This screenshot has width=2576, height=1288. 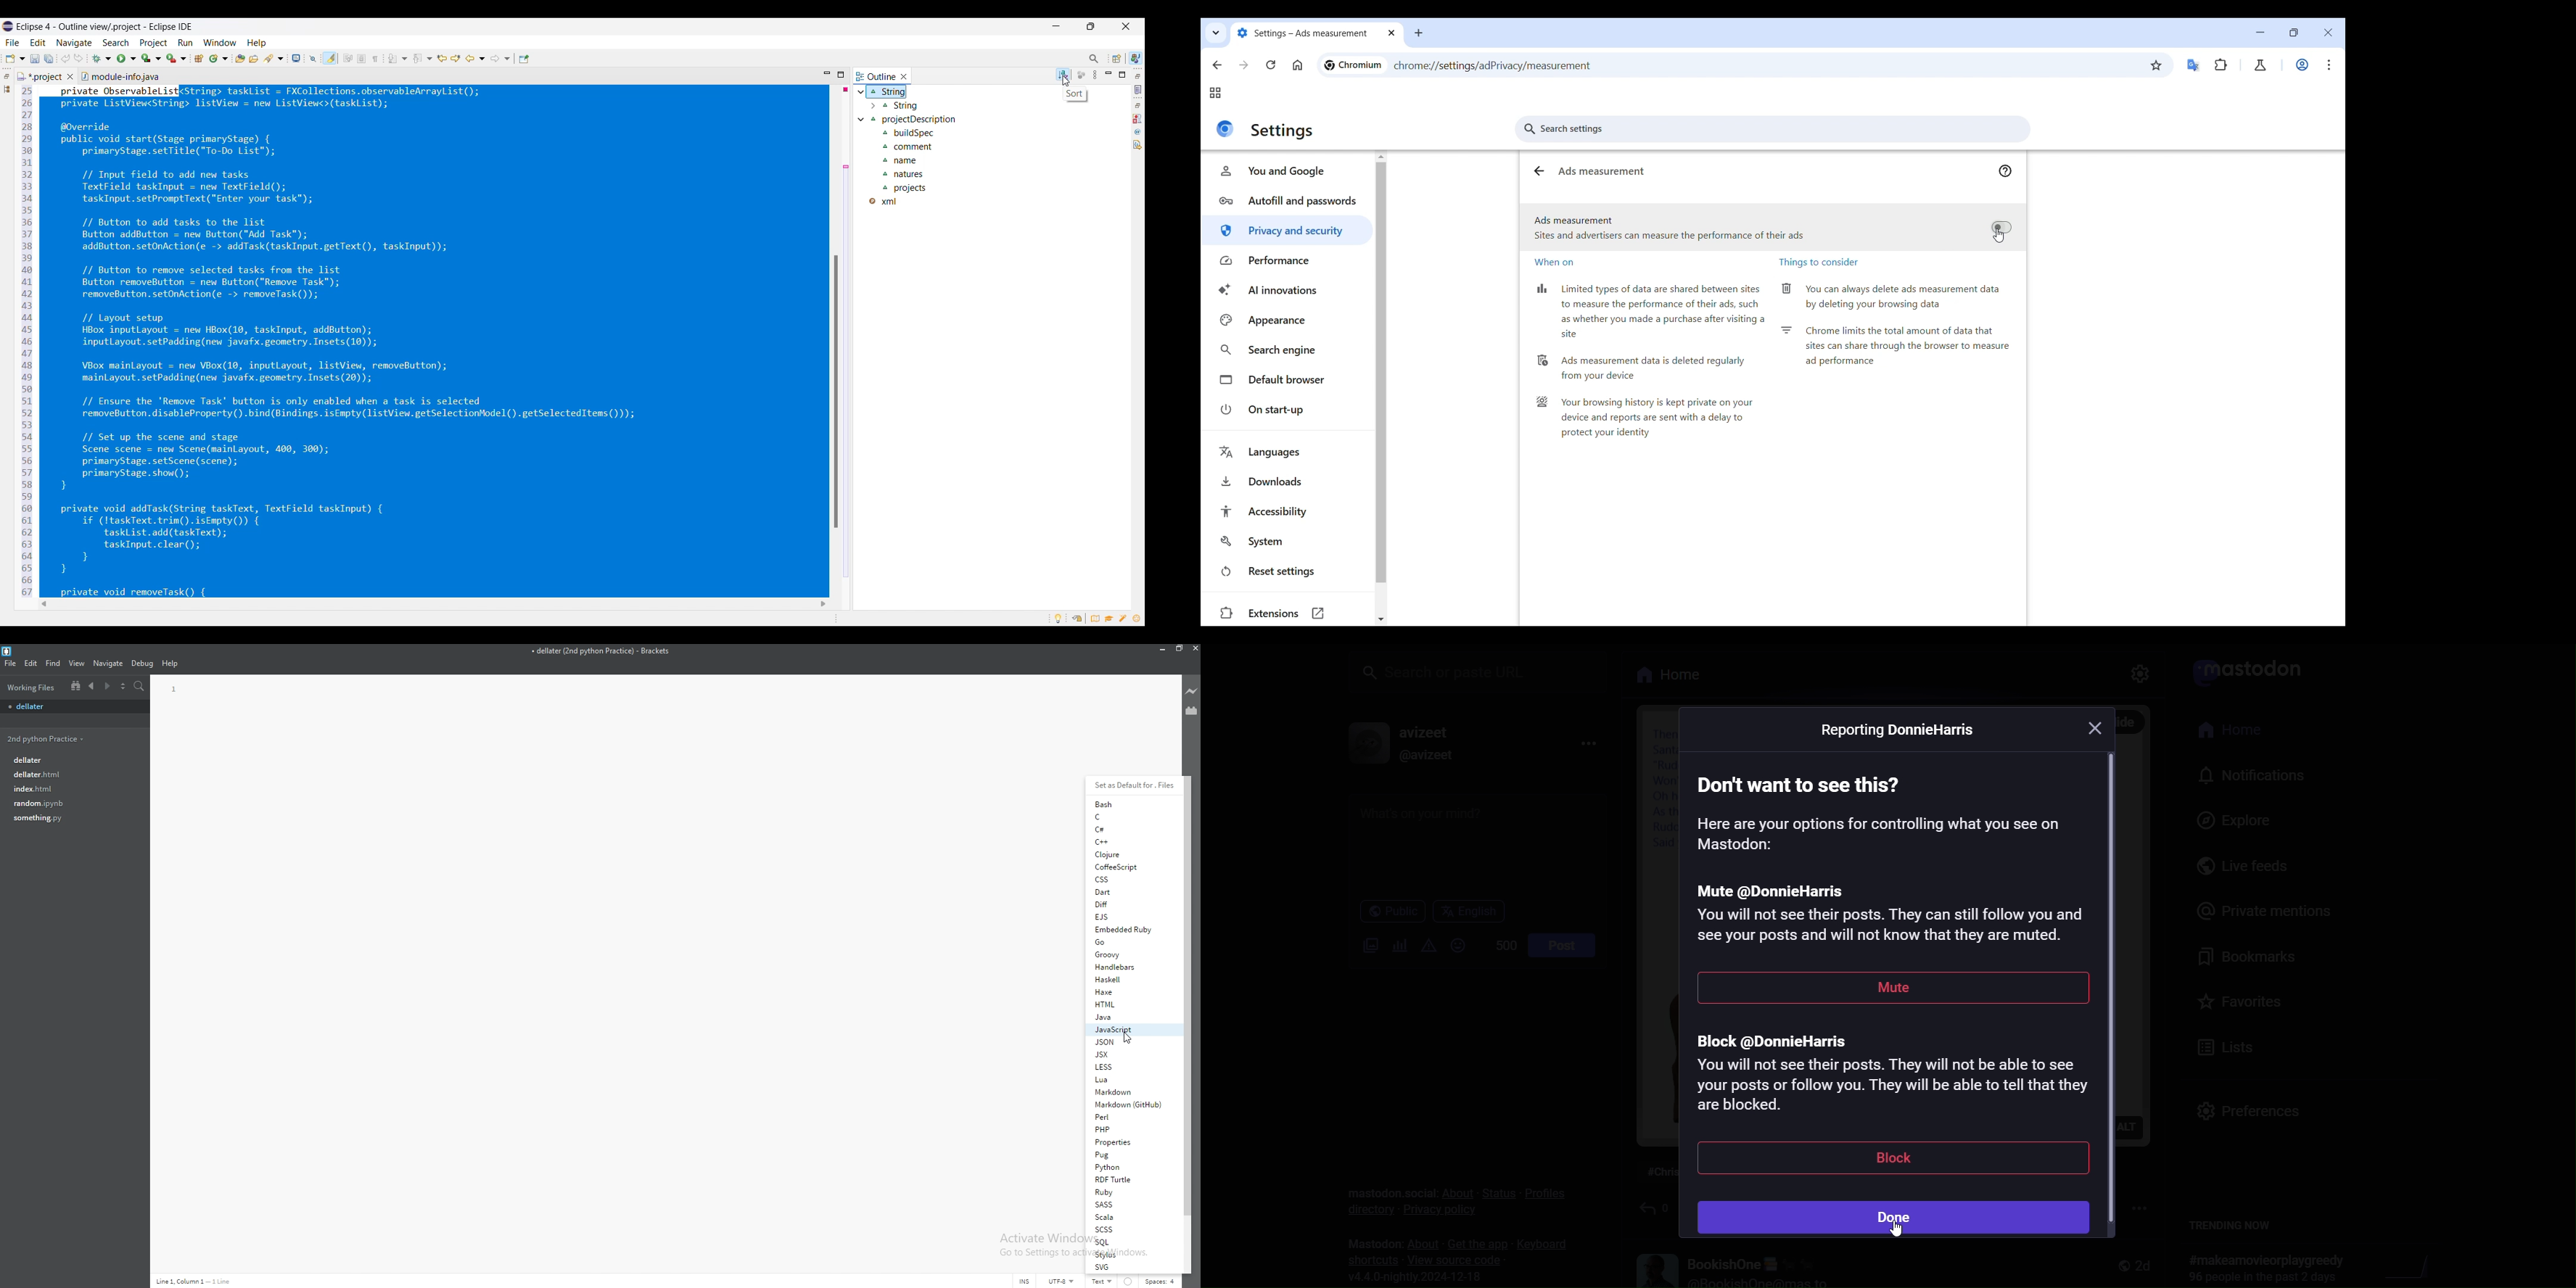 What do you see at coordinates (1130, 954) in the screenshot?
I see `groovy` at bounding box center [1130, 954].